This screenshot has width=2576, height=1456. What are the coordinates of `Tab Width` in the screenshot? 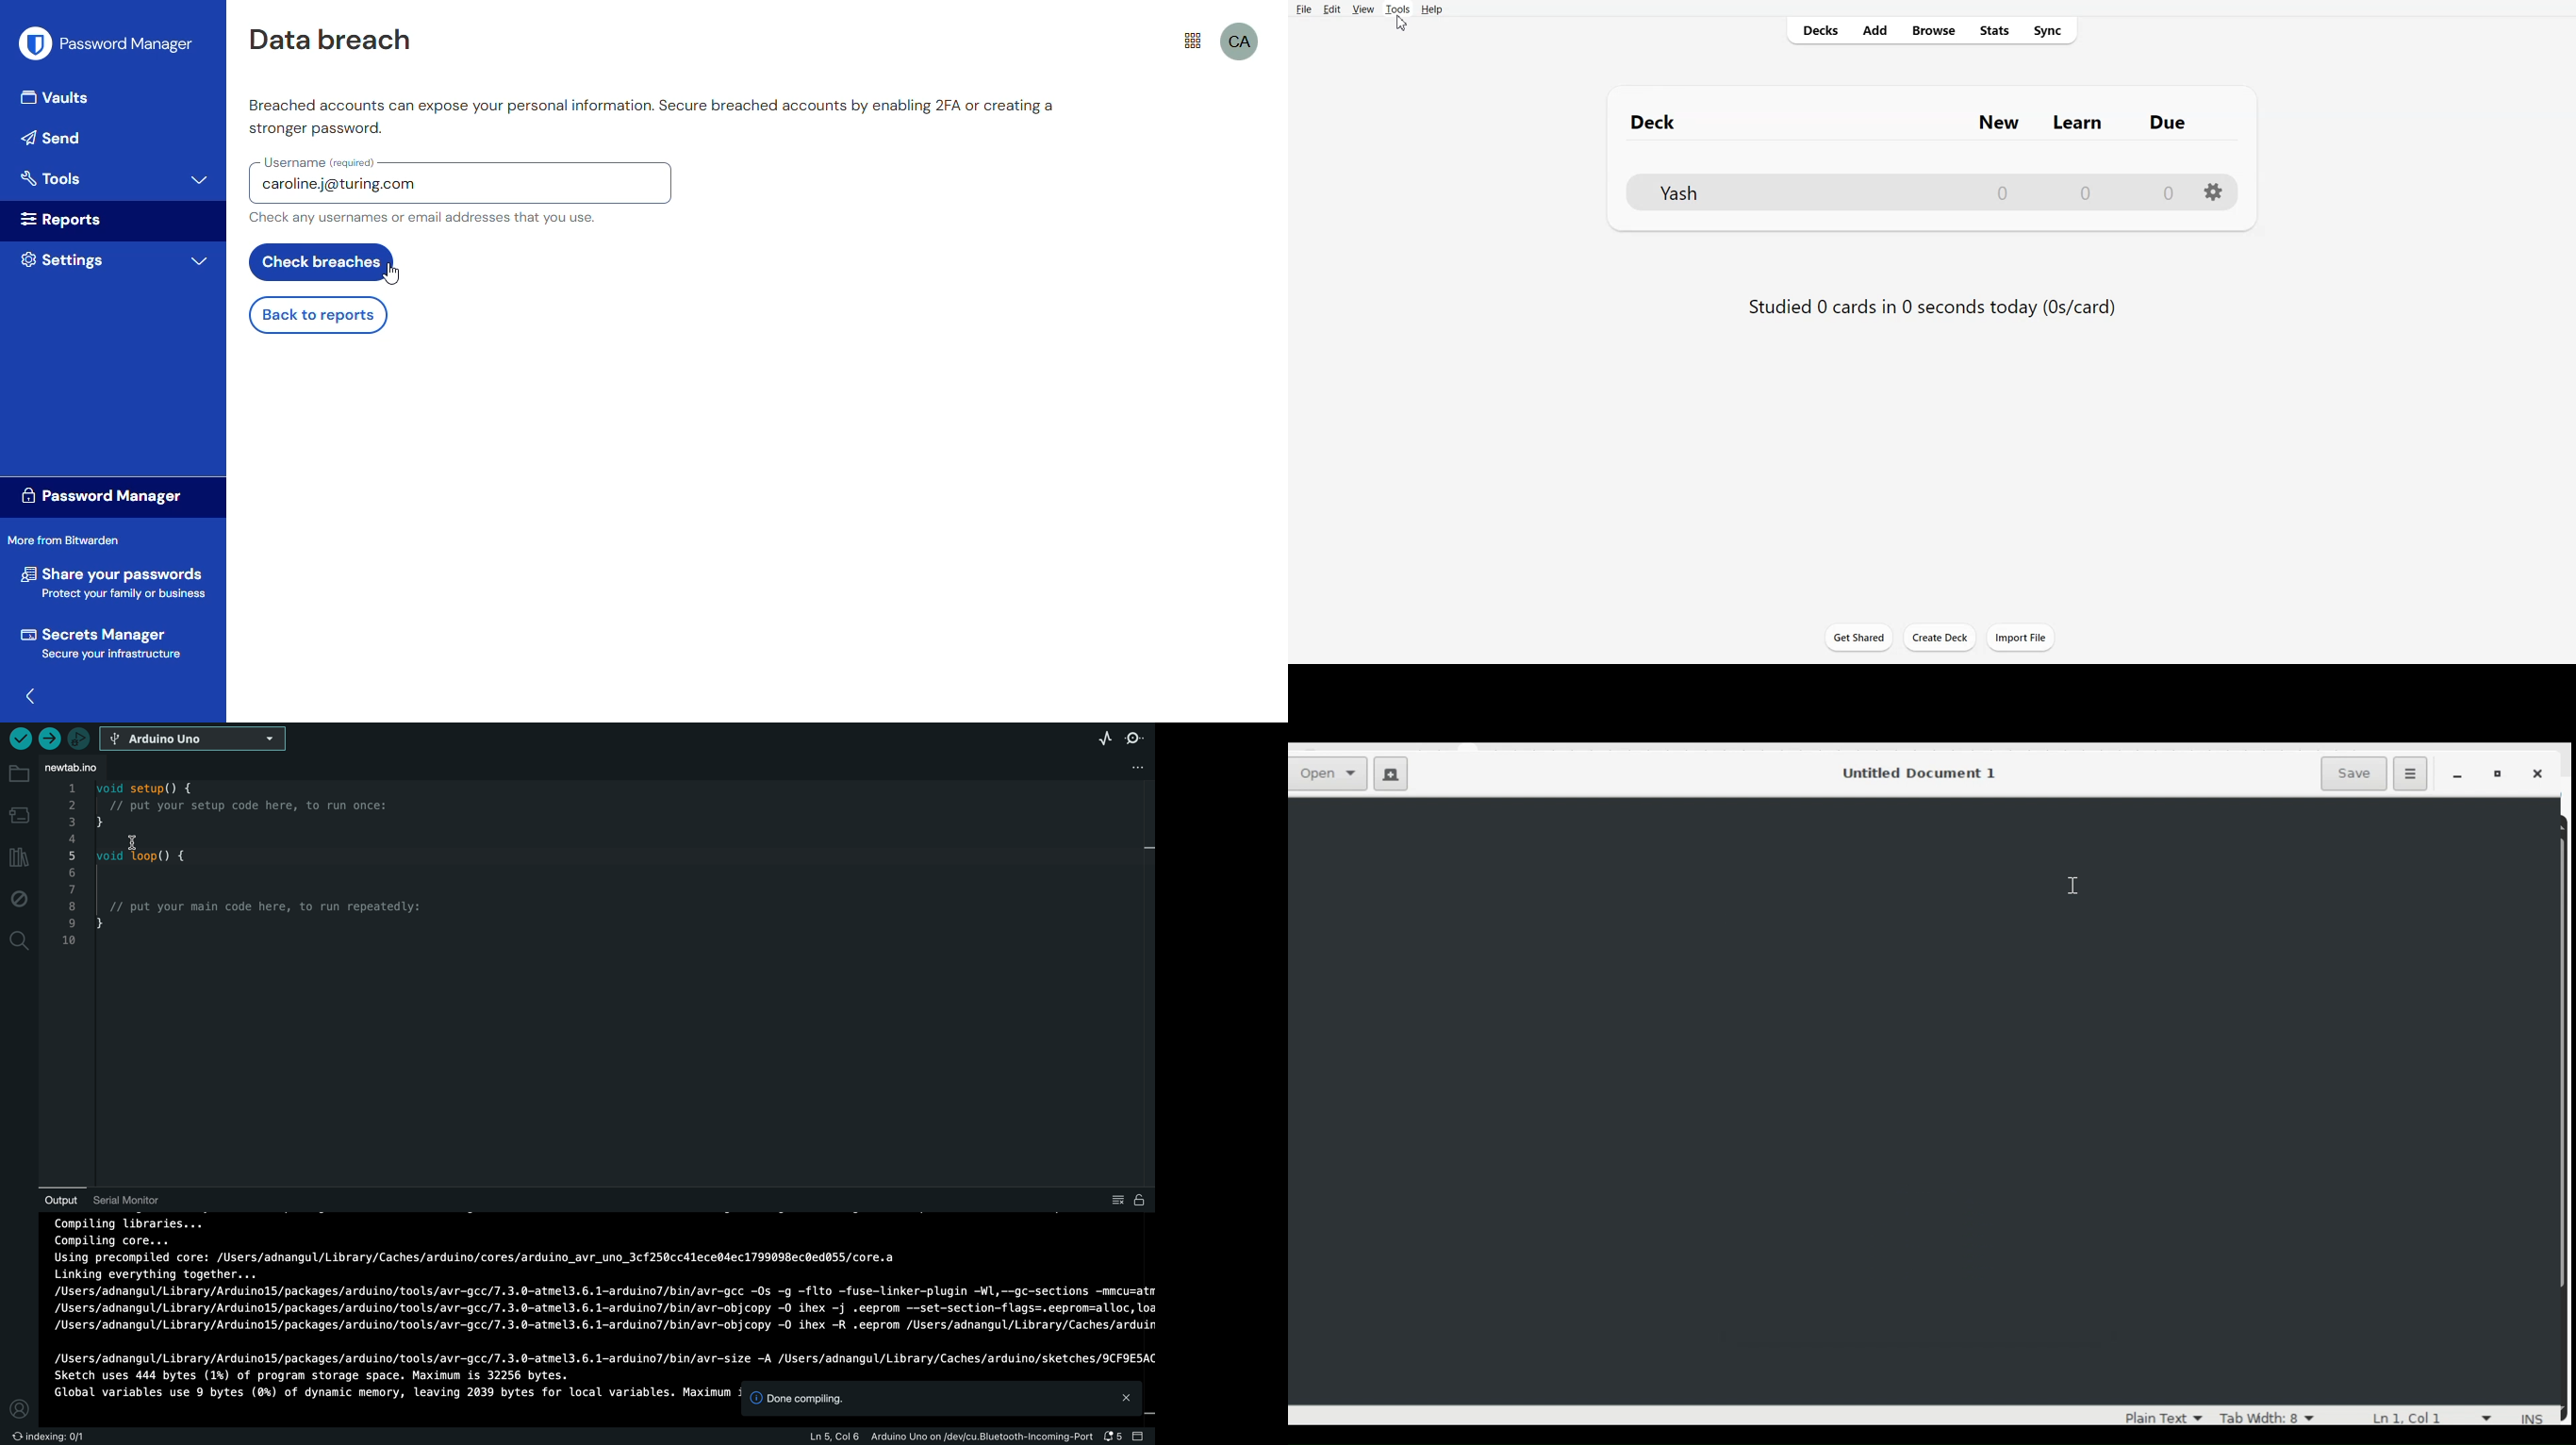 It's located at (2266, 1416).